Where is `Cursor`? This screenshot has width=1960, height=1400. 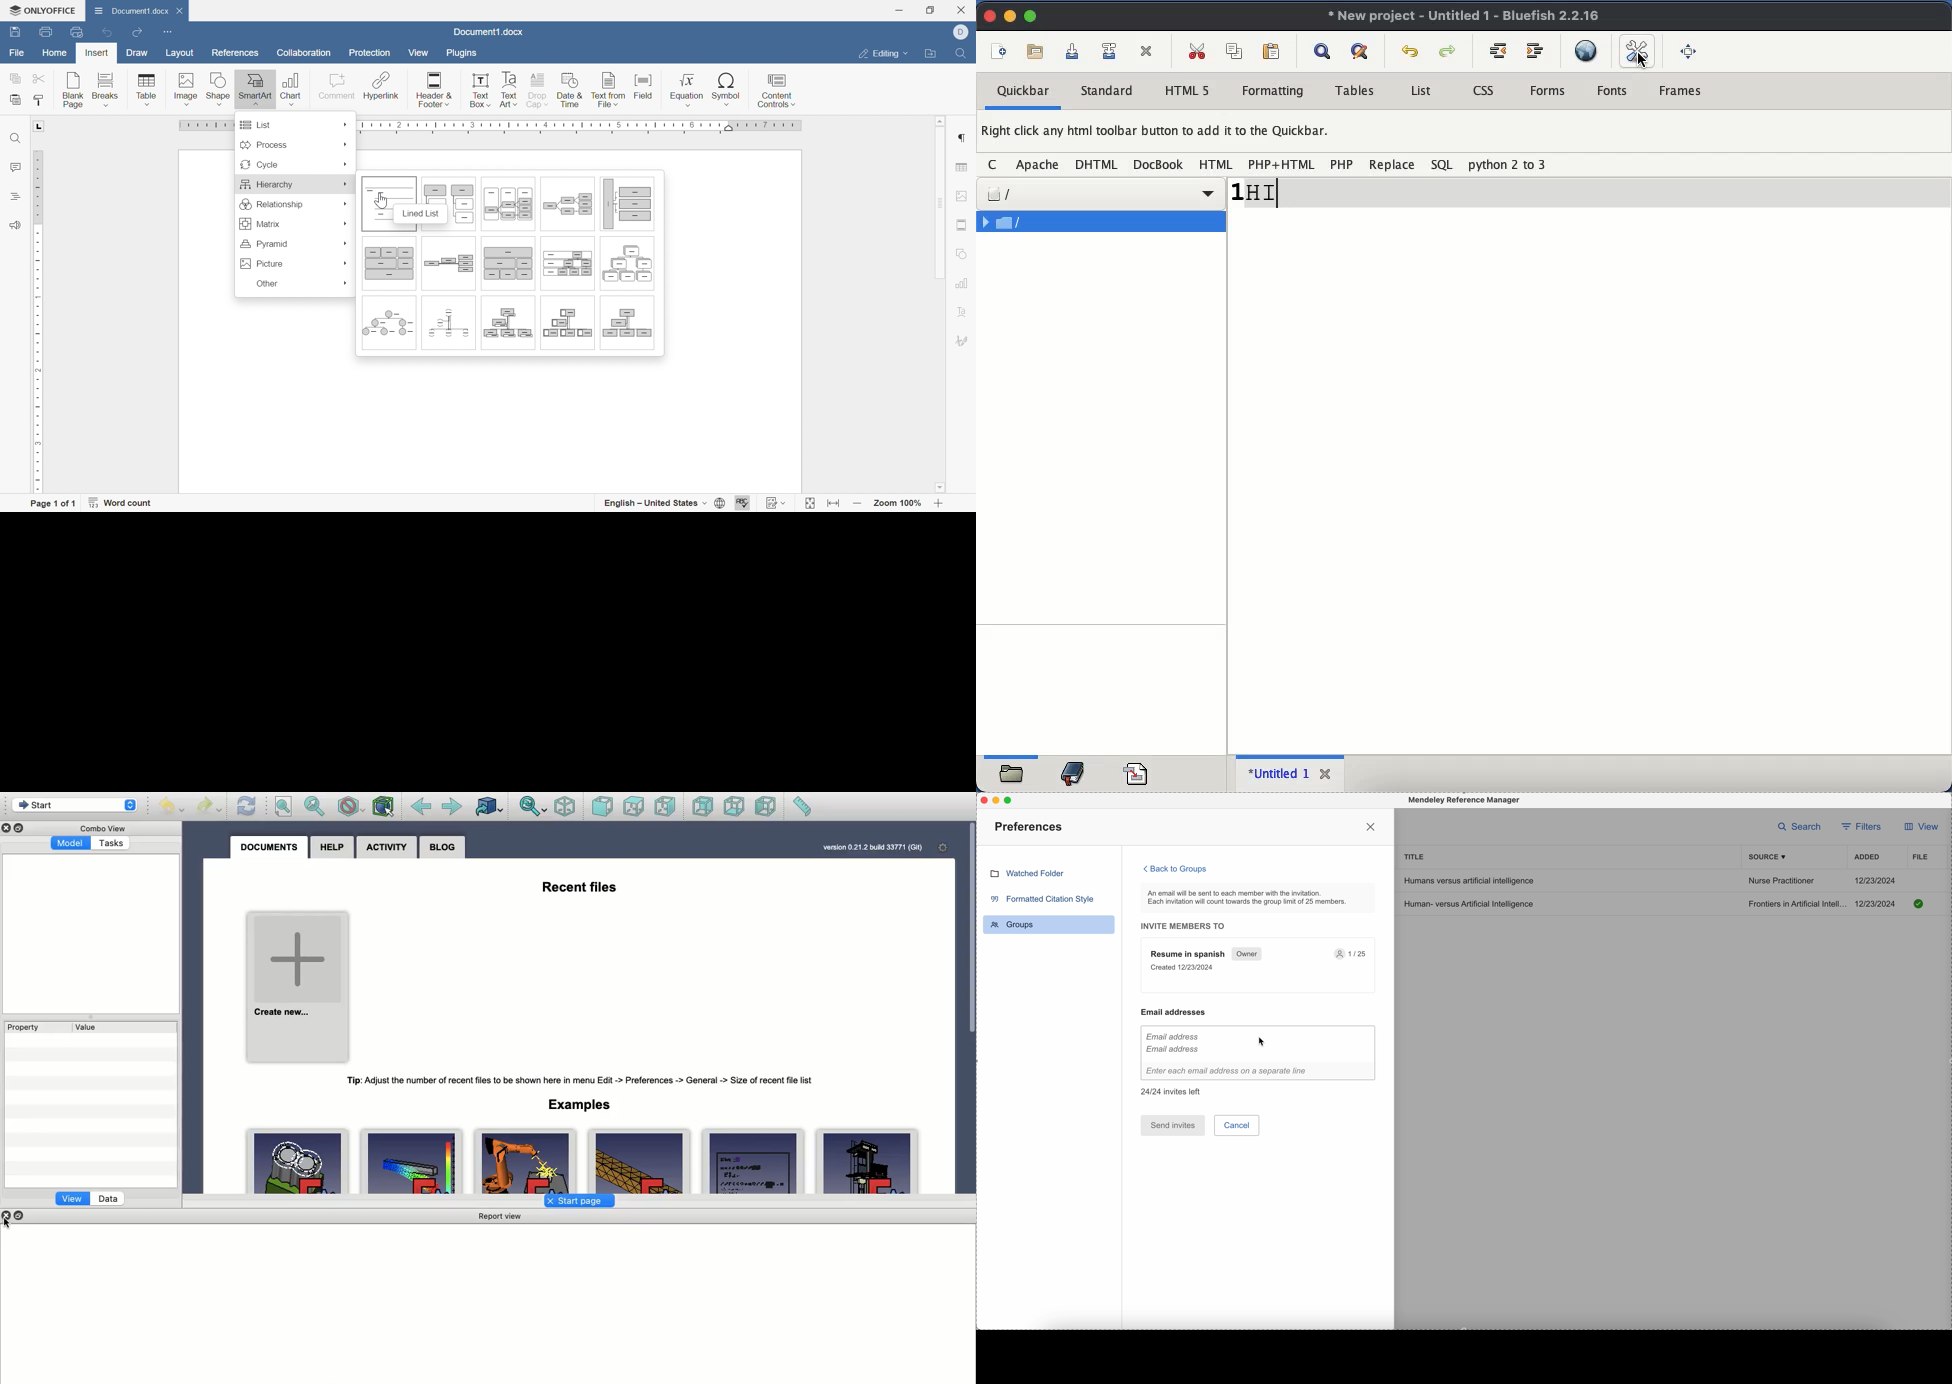
Cursor is located at coordinates (1261, 1041).